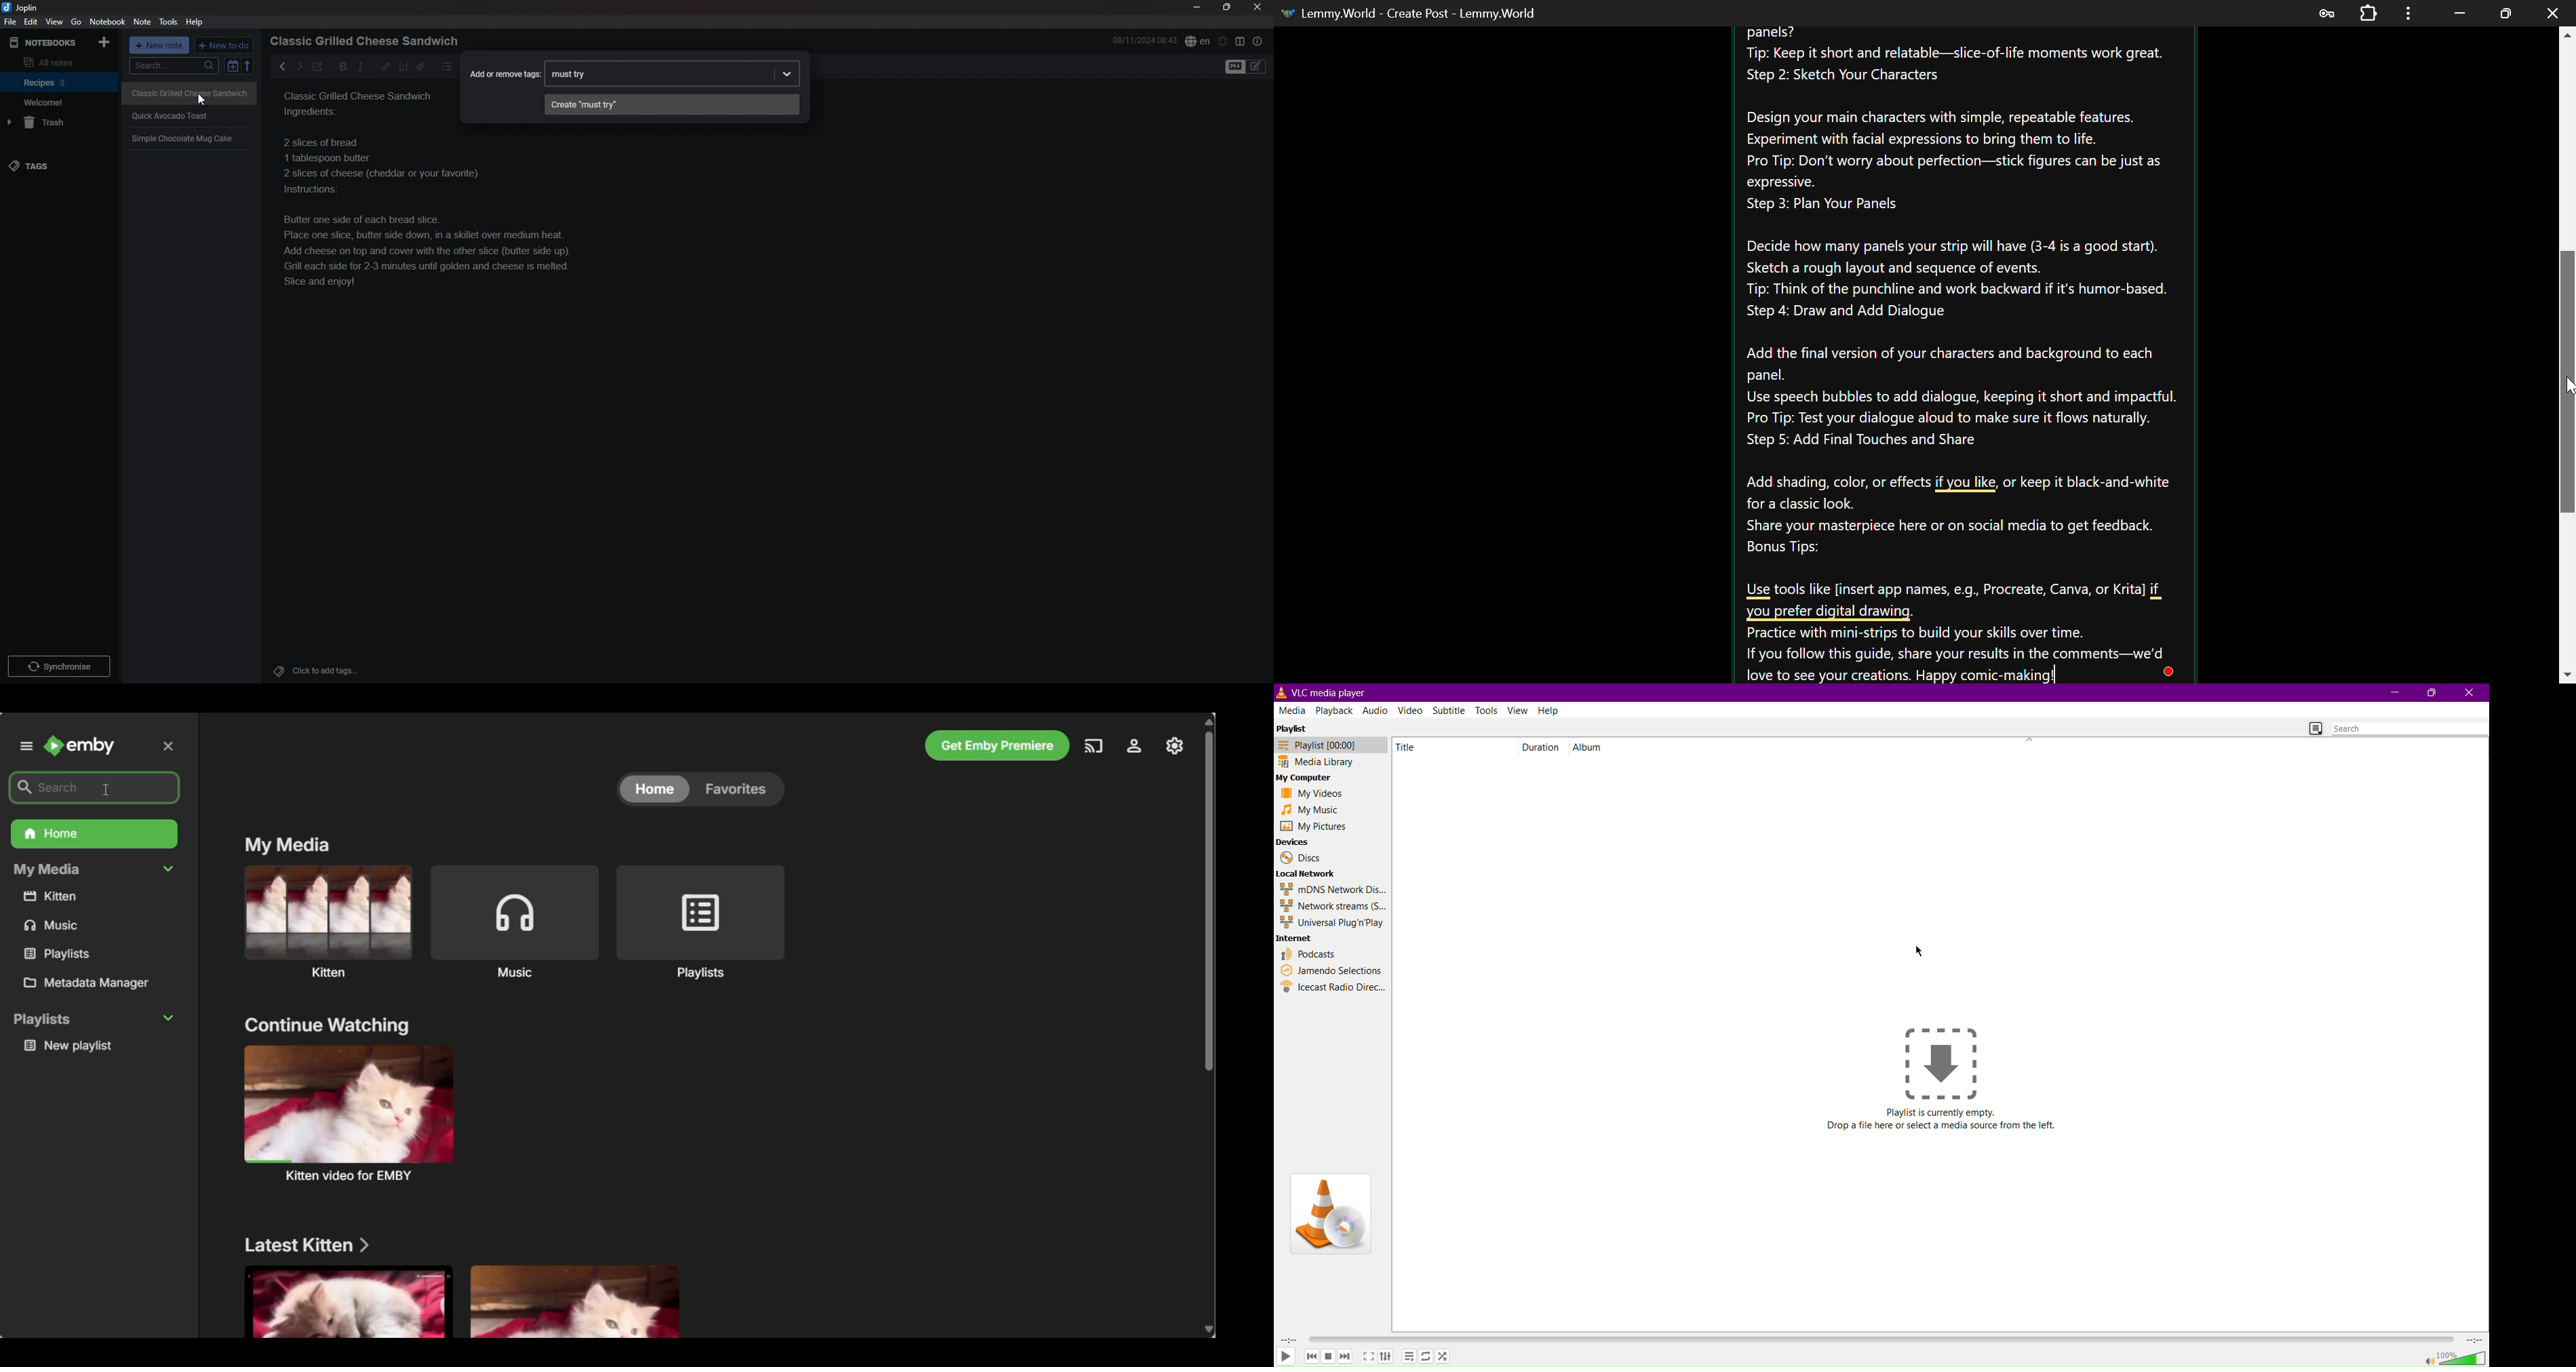  I want to click on hyperlink, so click(386, 66).